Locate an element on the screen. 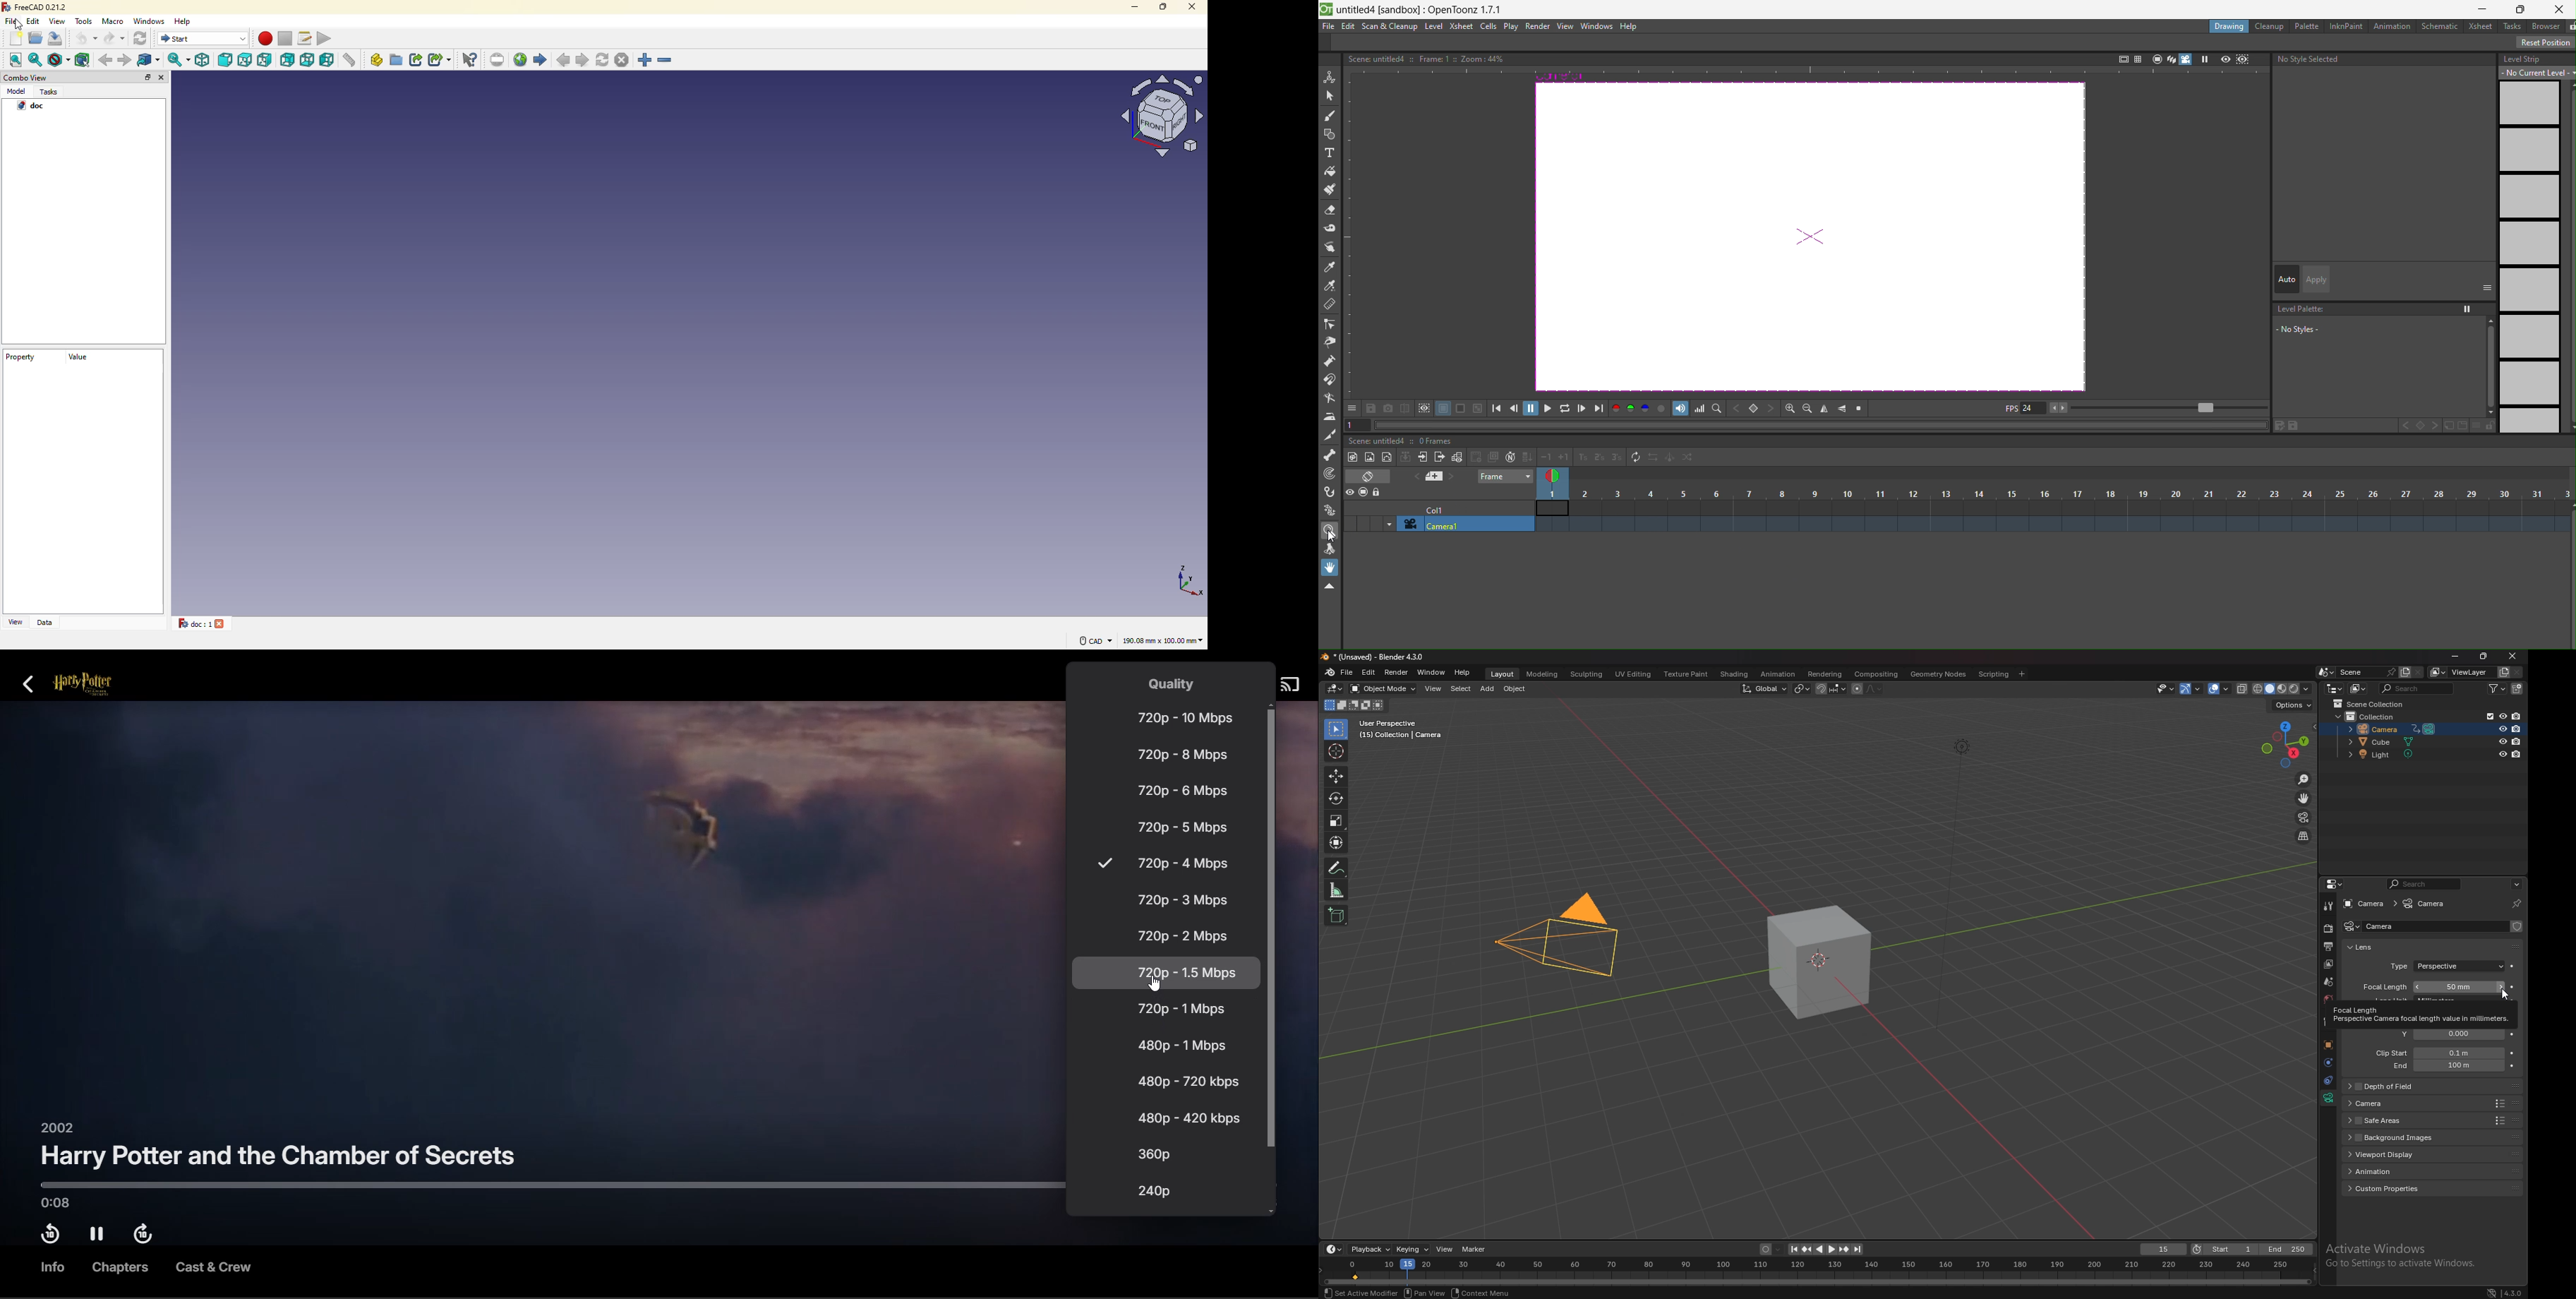 The image size is (2576, 1316). render is located at coordinates (2328, 929).